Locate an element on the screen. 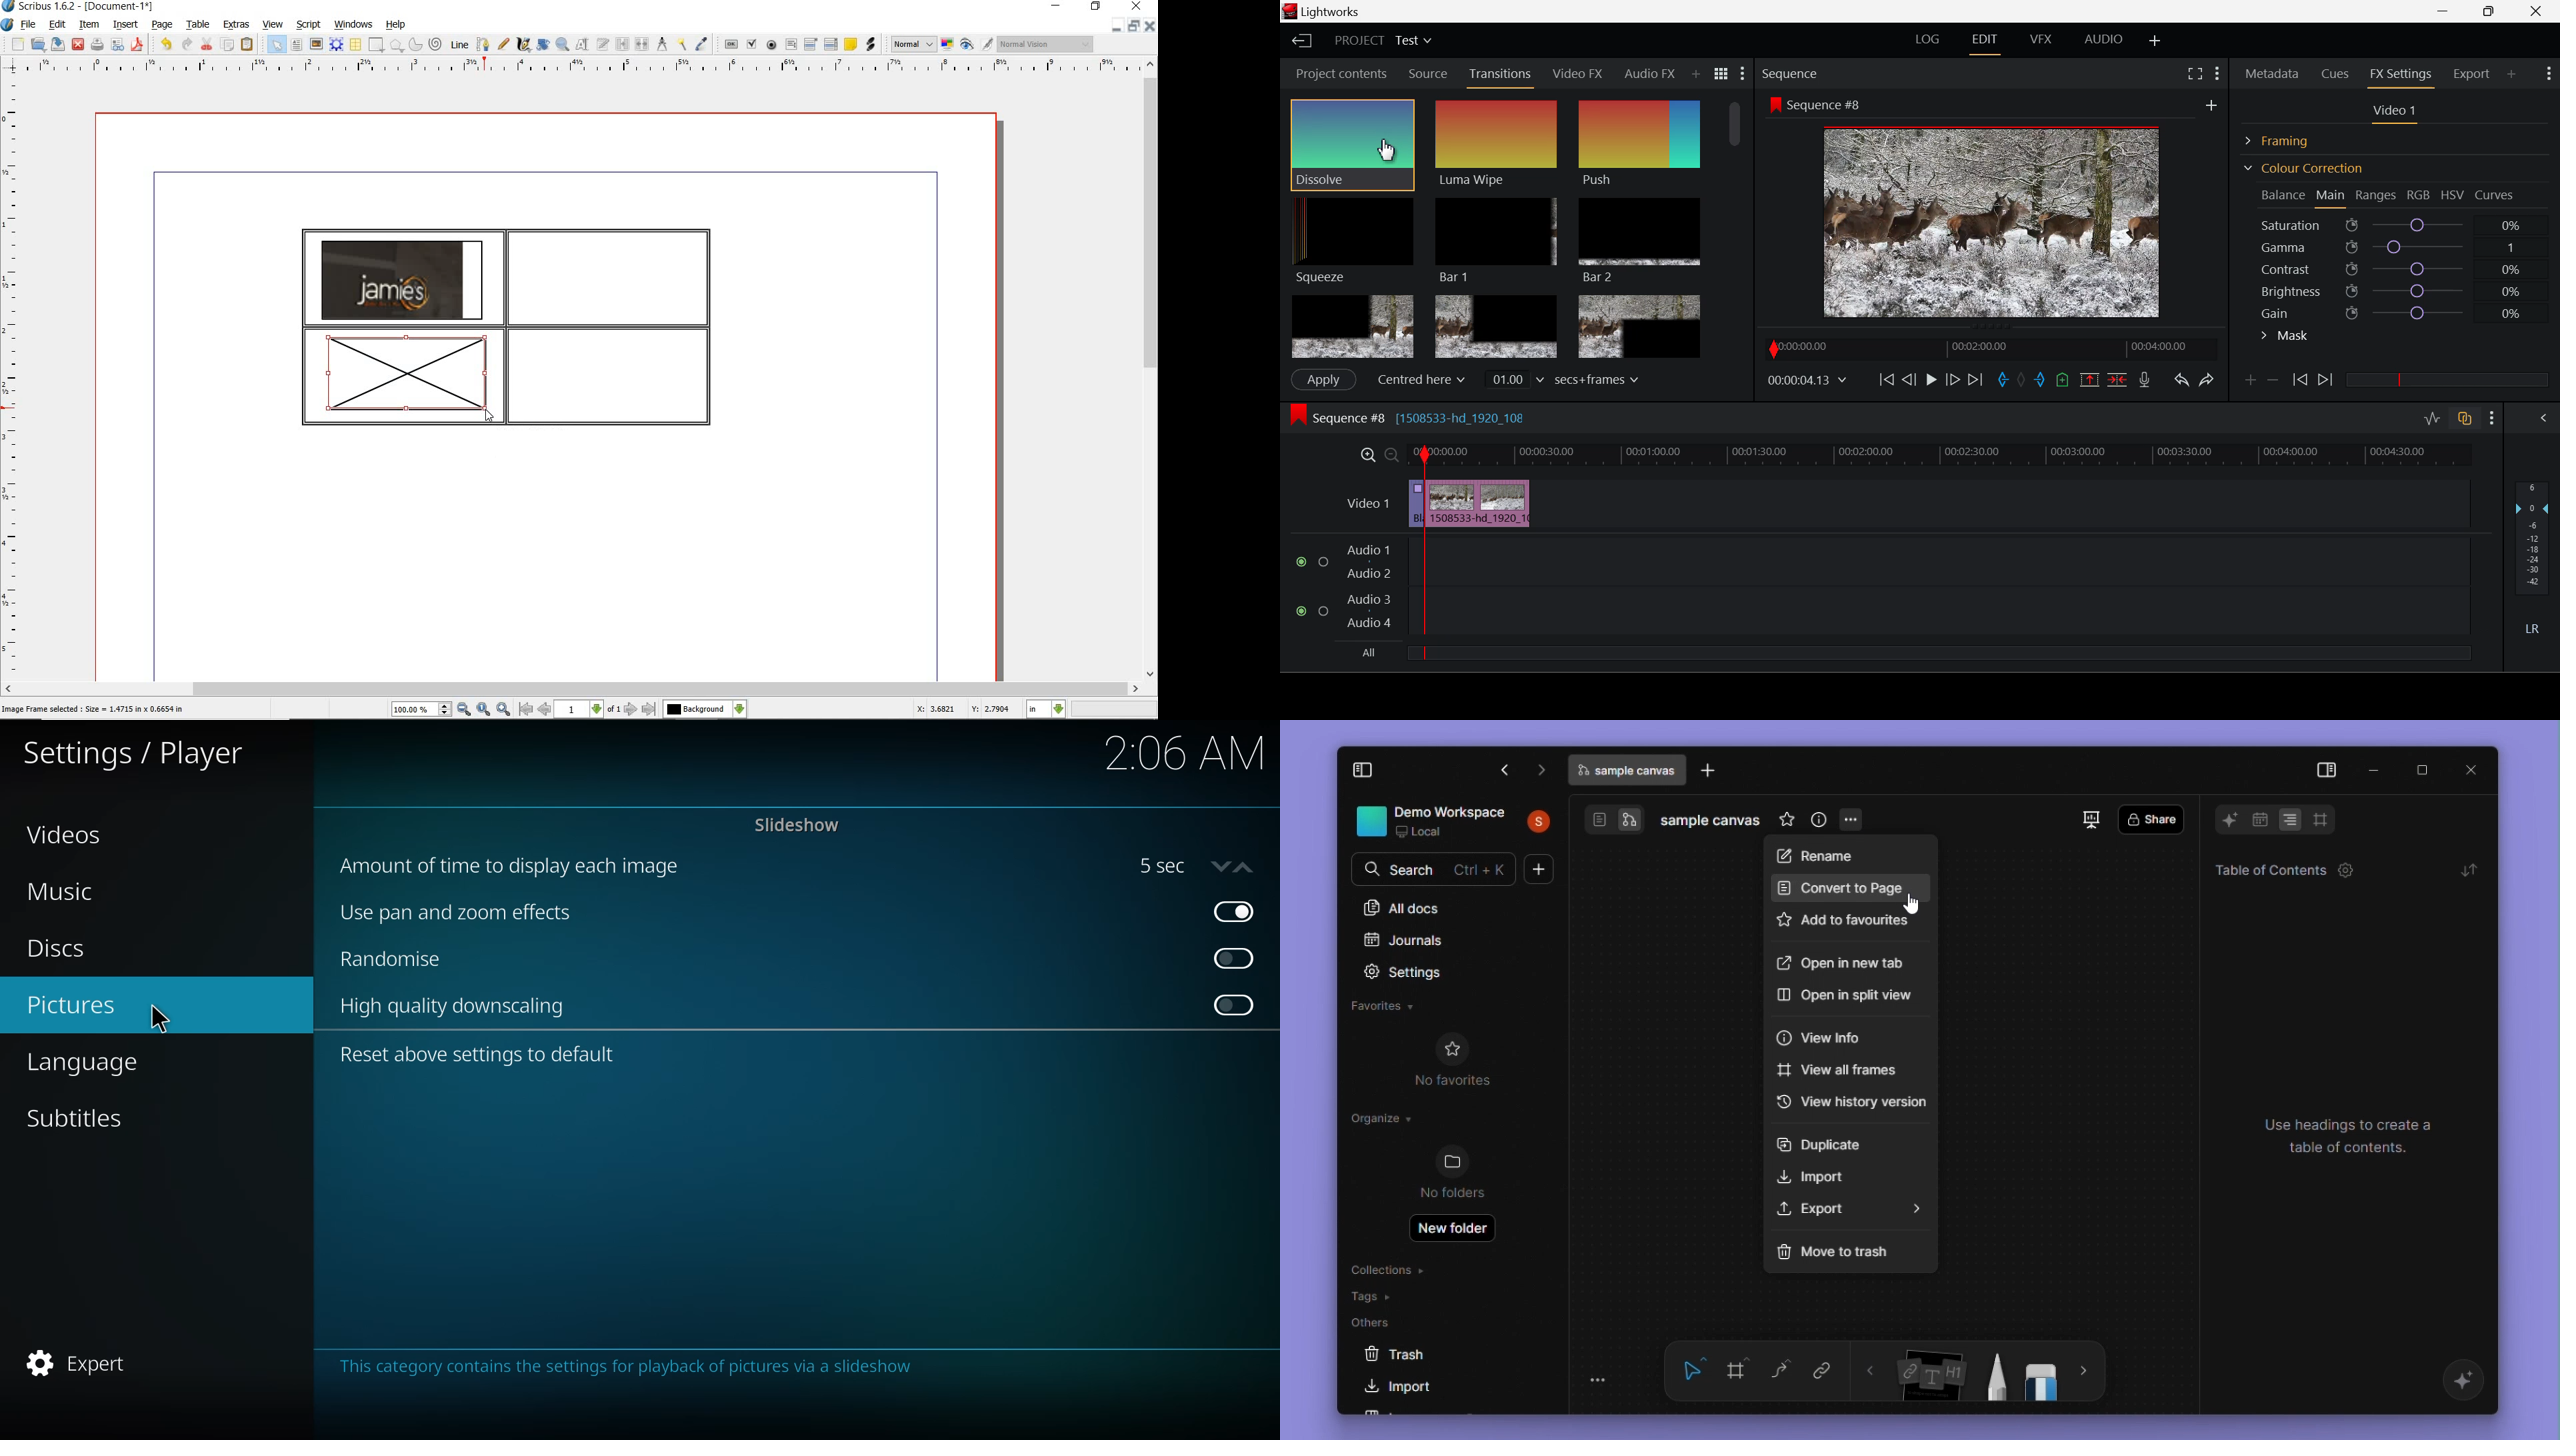  slideshow is located at coordinates (797, 825).